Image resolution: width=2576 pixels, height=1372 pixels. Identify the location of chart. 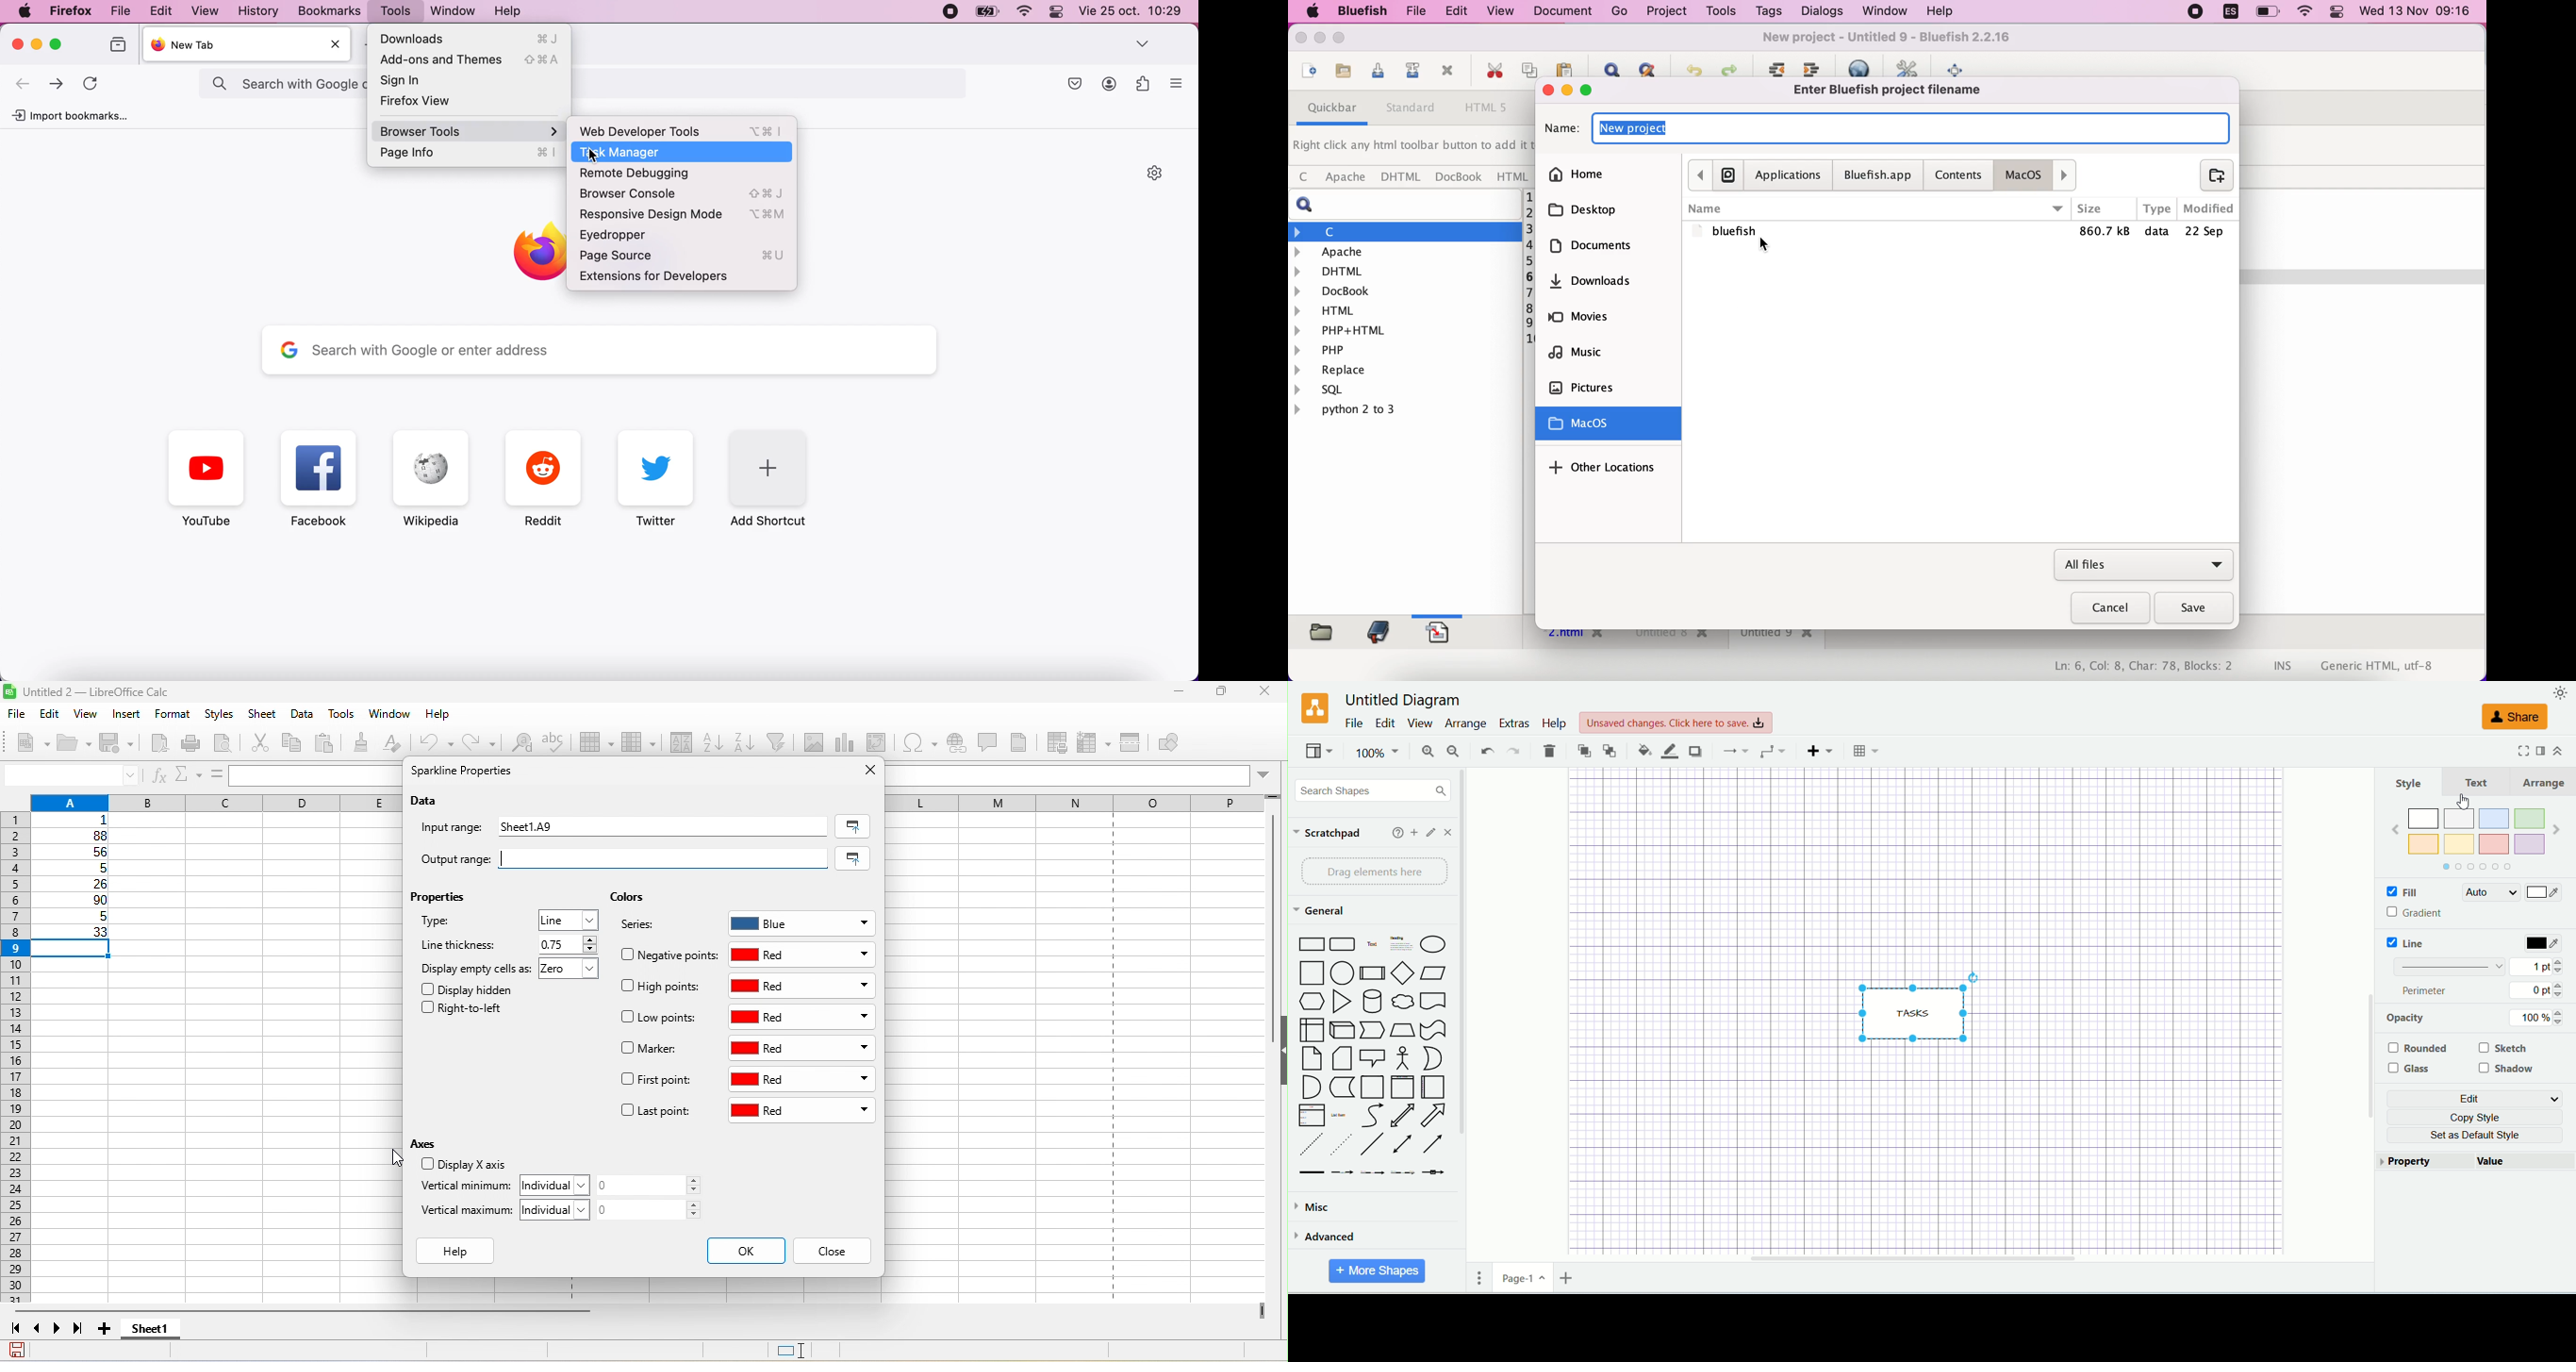
(847, 742).